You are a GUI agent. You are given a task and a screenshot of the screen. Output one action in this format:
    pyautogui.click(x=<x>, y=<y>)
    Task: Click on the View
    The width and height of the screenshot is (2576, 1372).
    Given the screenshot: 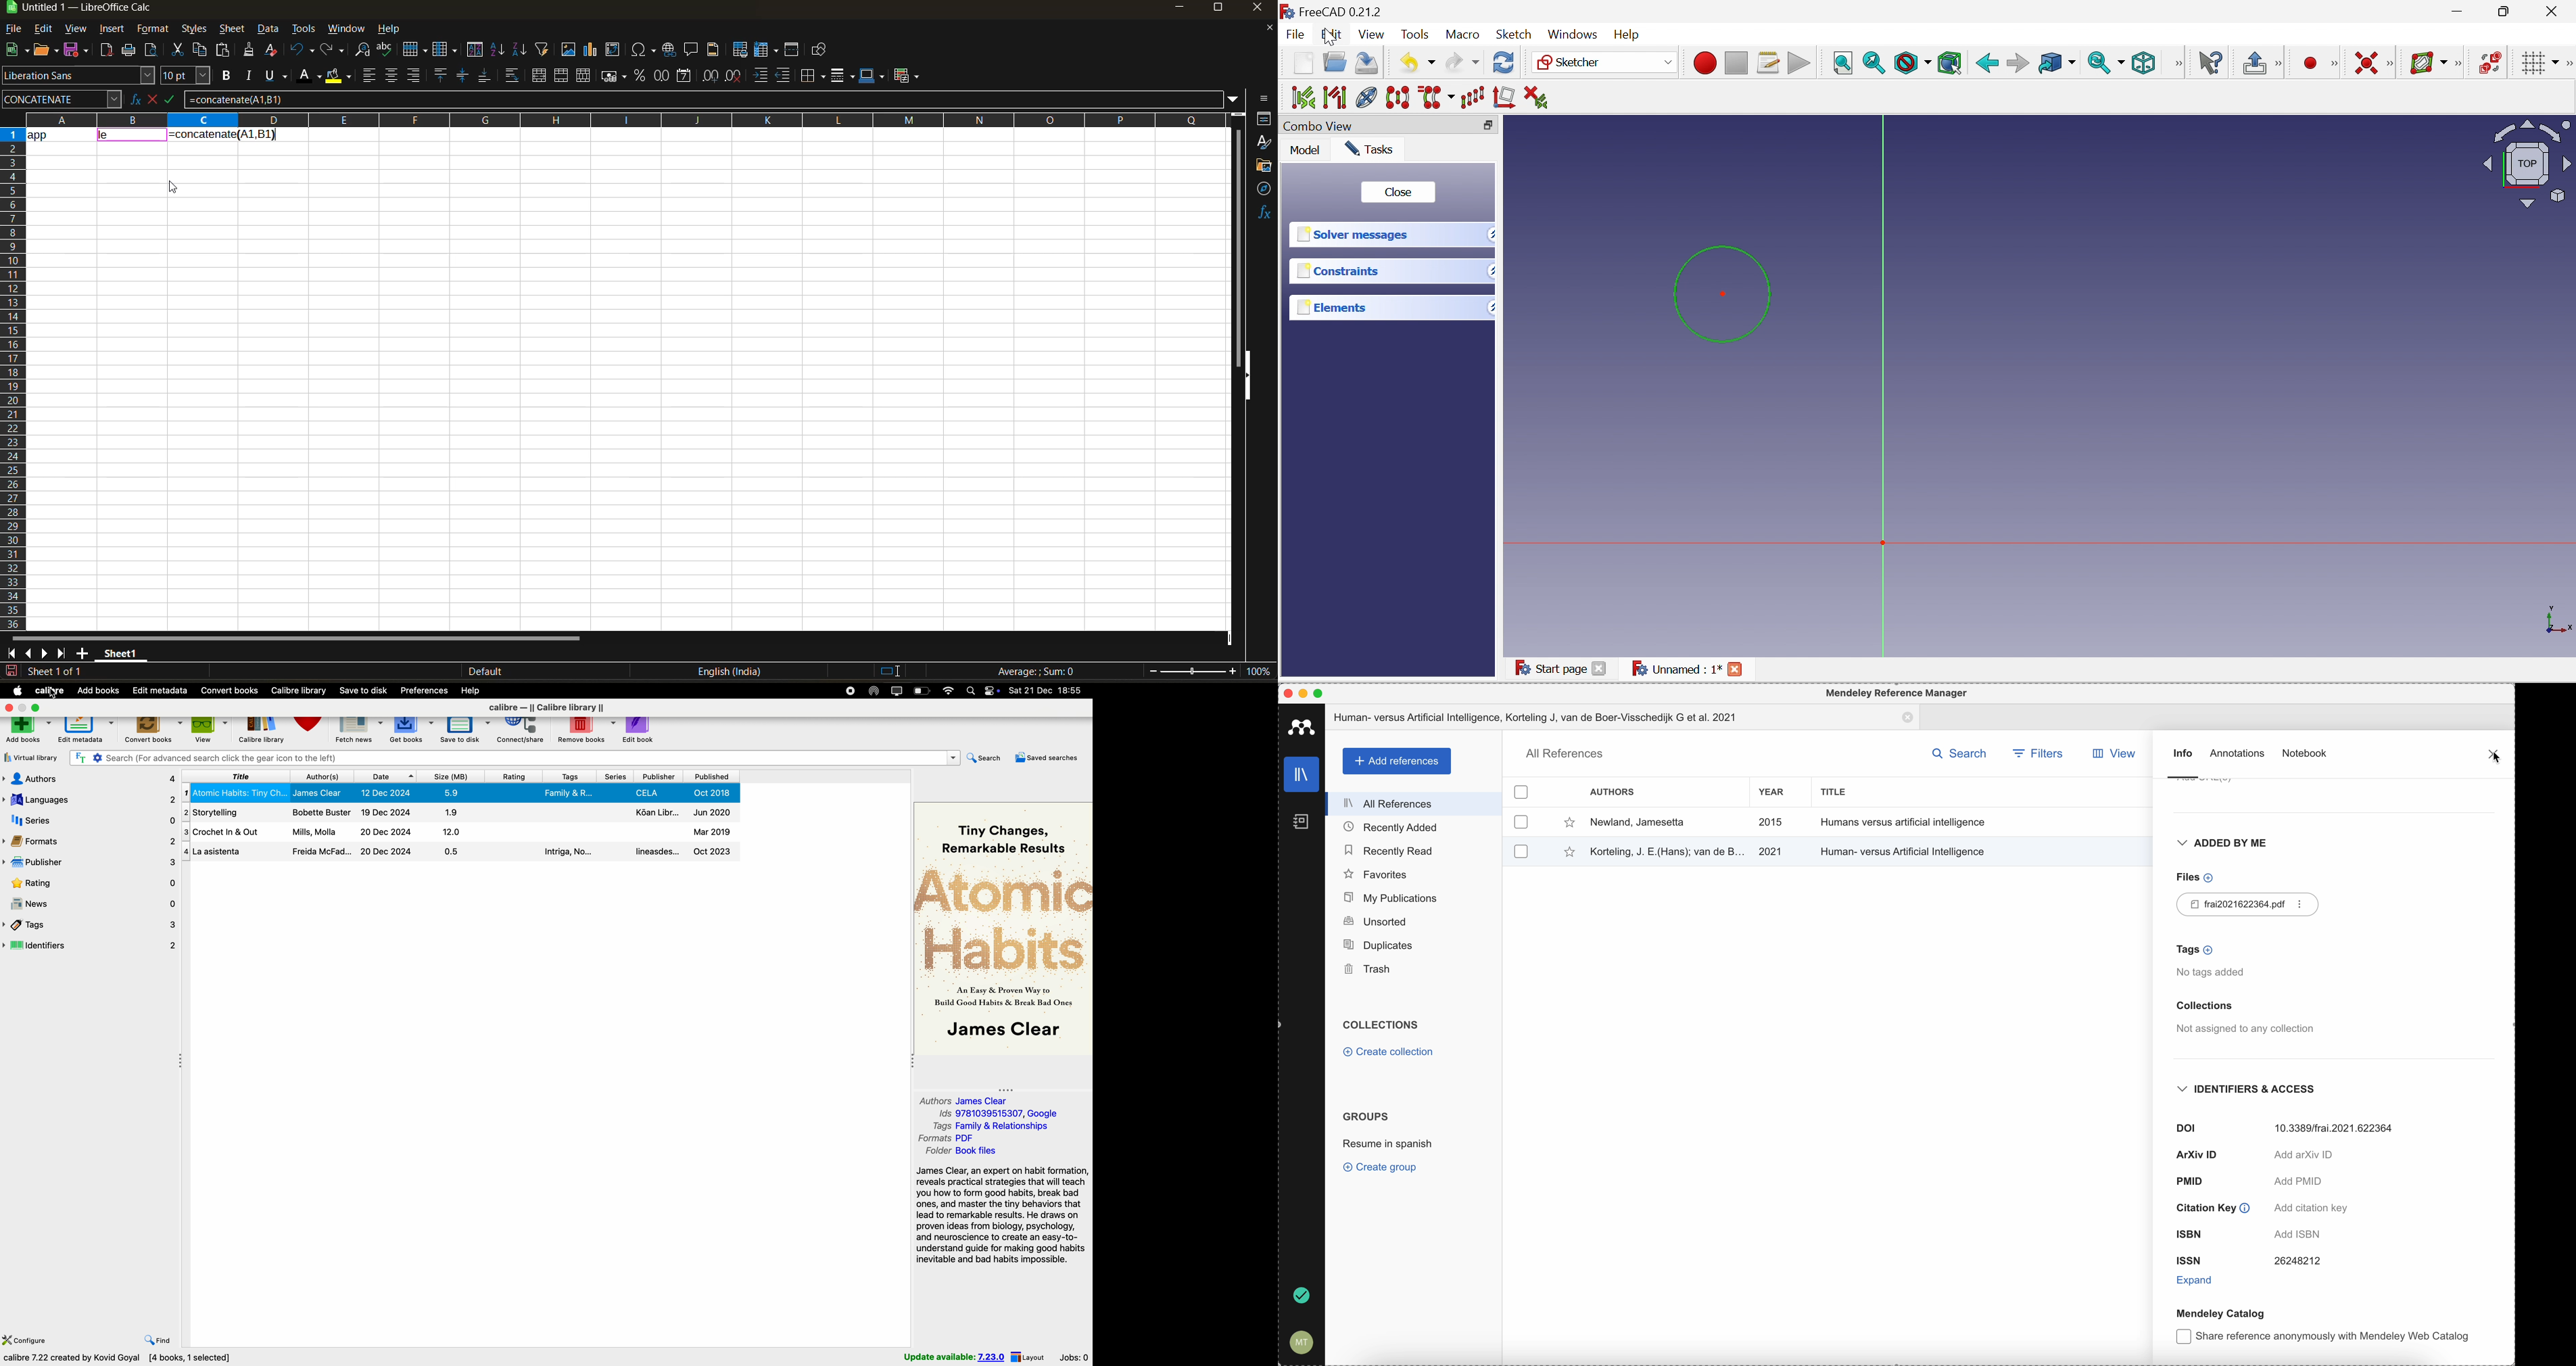 What is the action you would take?
    pyautogui.click(x=2176, y=63)
    